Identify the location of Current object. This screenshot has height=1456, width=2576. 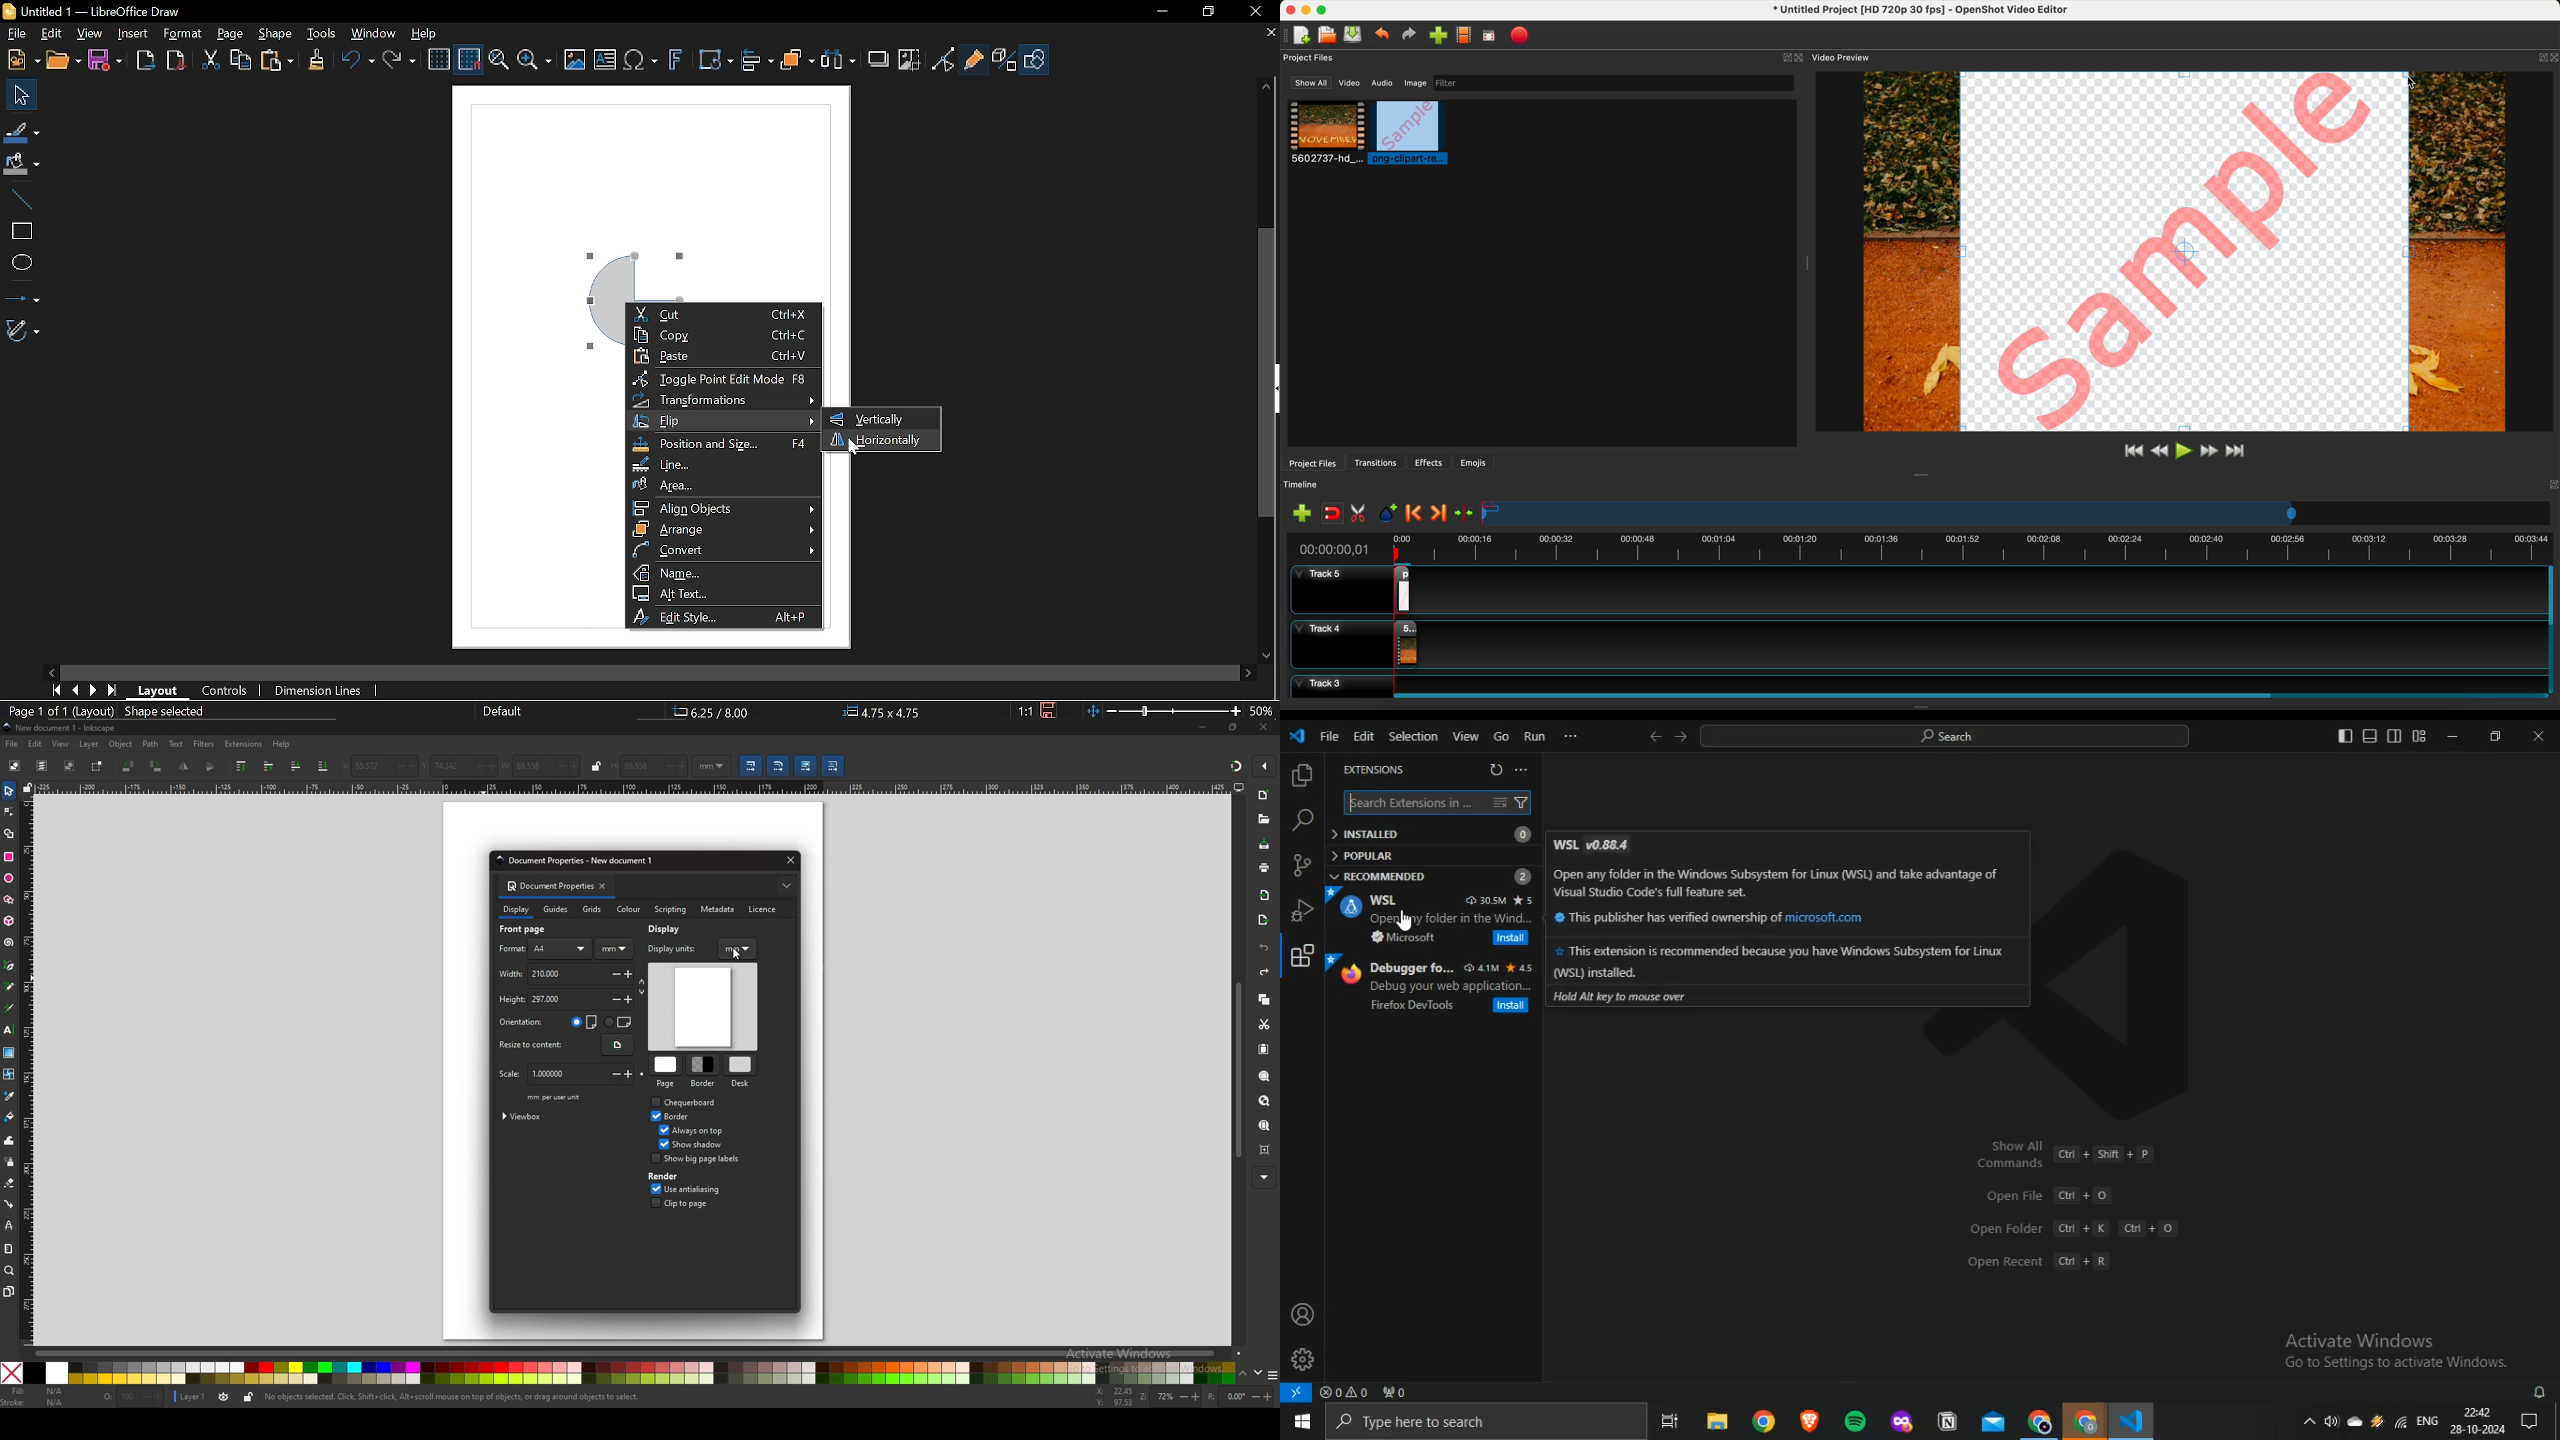
(634, 271).